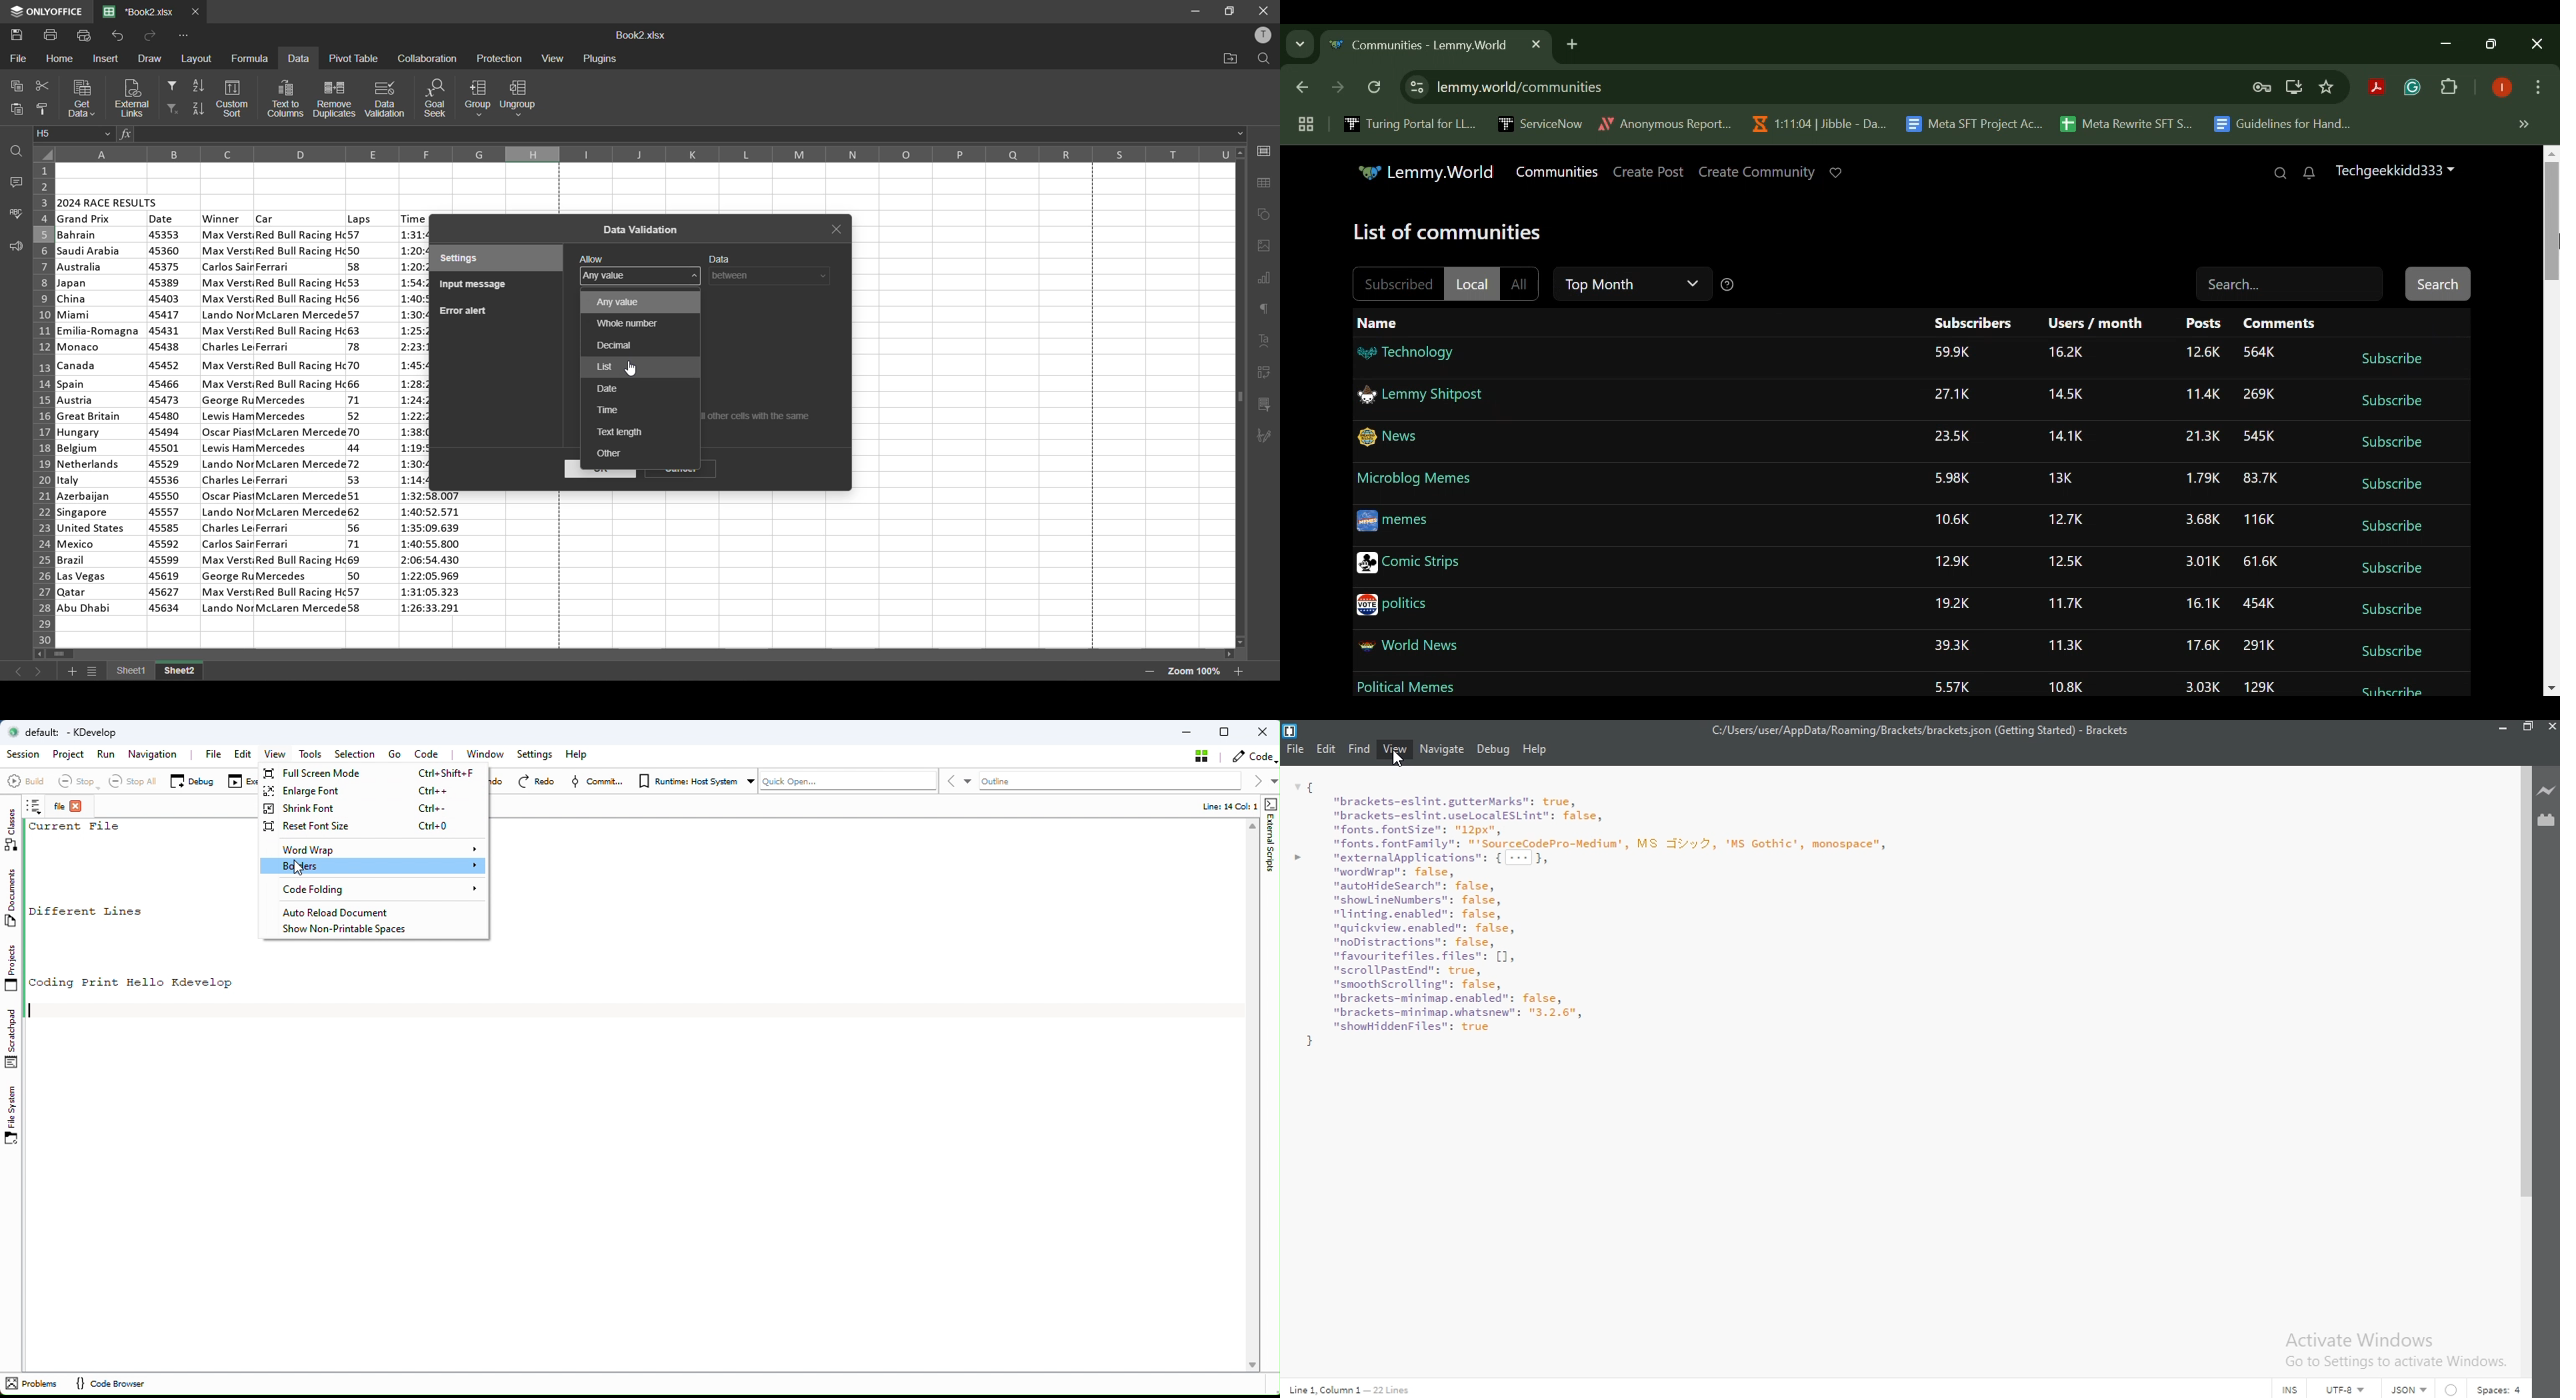 Image resolution: width=2576 pixels, height=1400 pixels. Describe the element at coordinates (14, 1117) in the screenshot. I see `File System` at that location.